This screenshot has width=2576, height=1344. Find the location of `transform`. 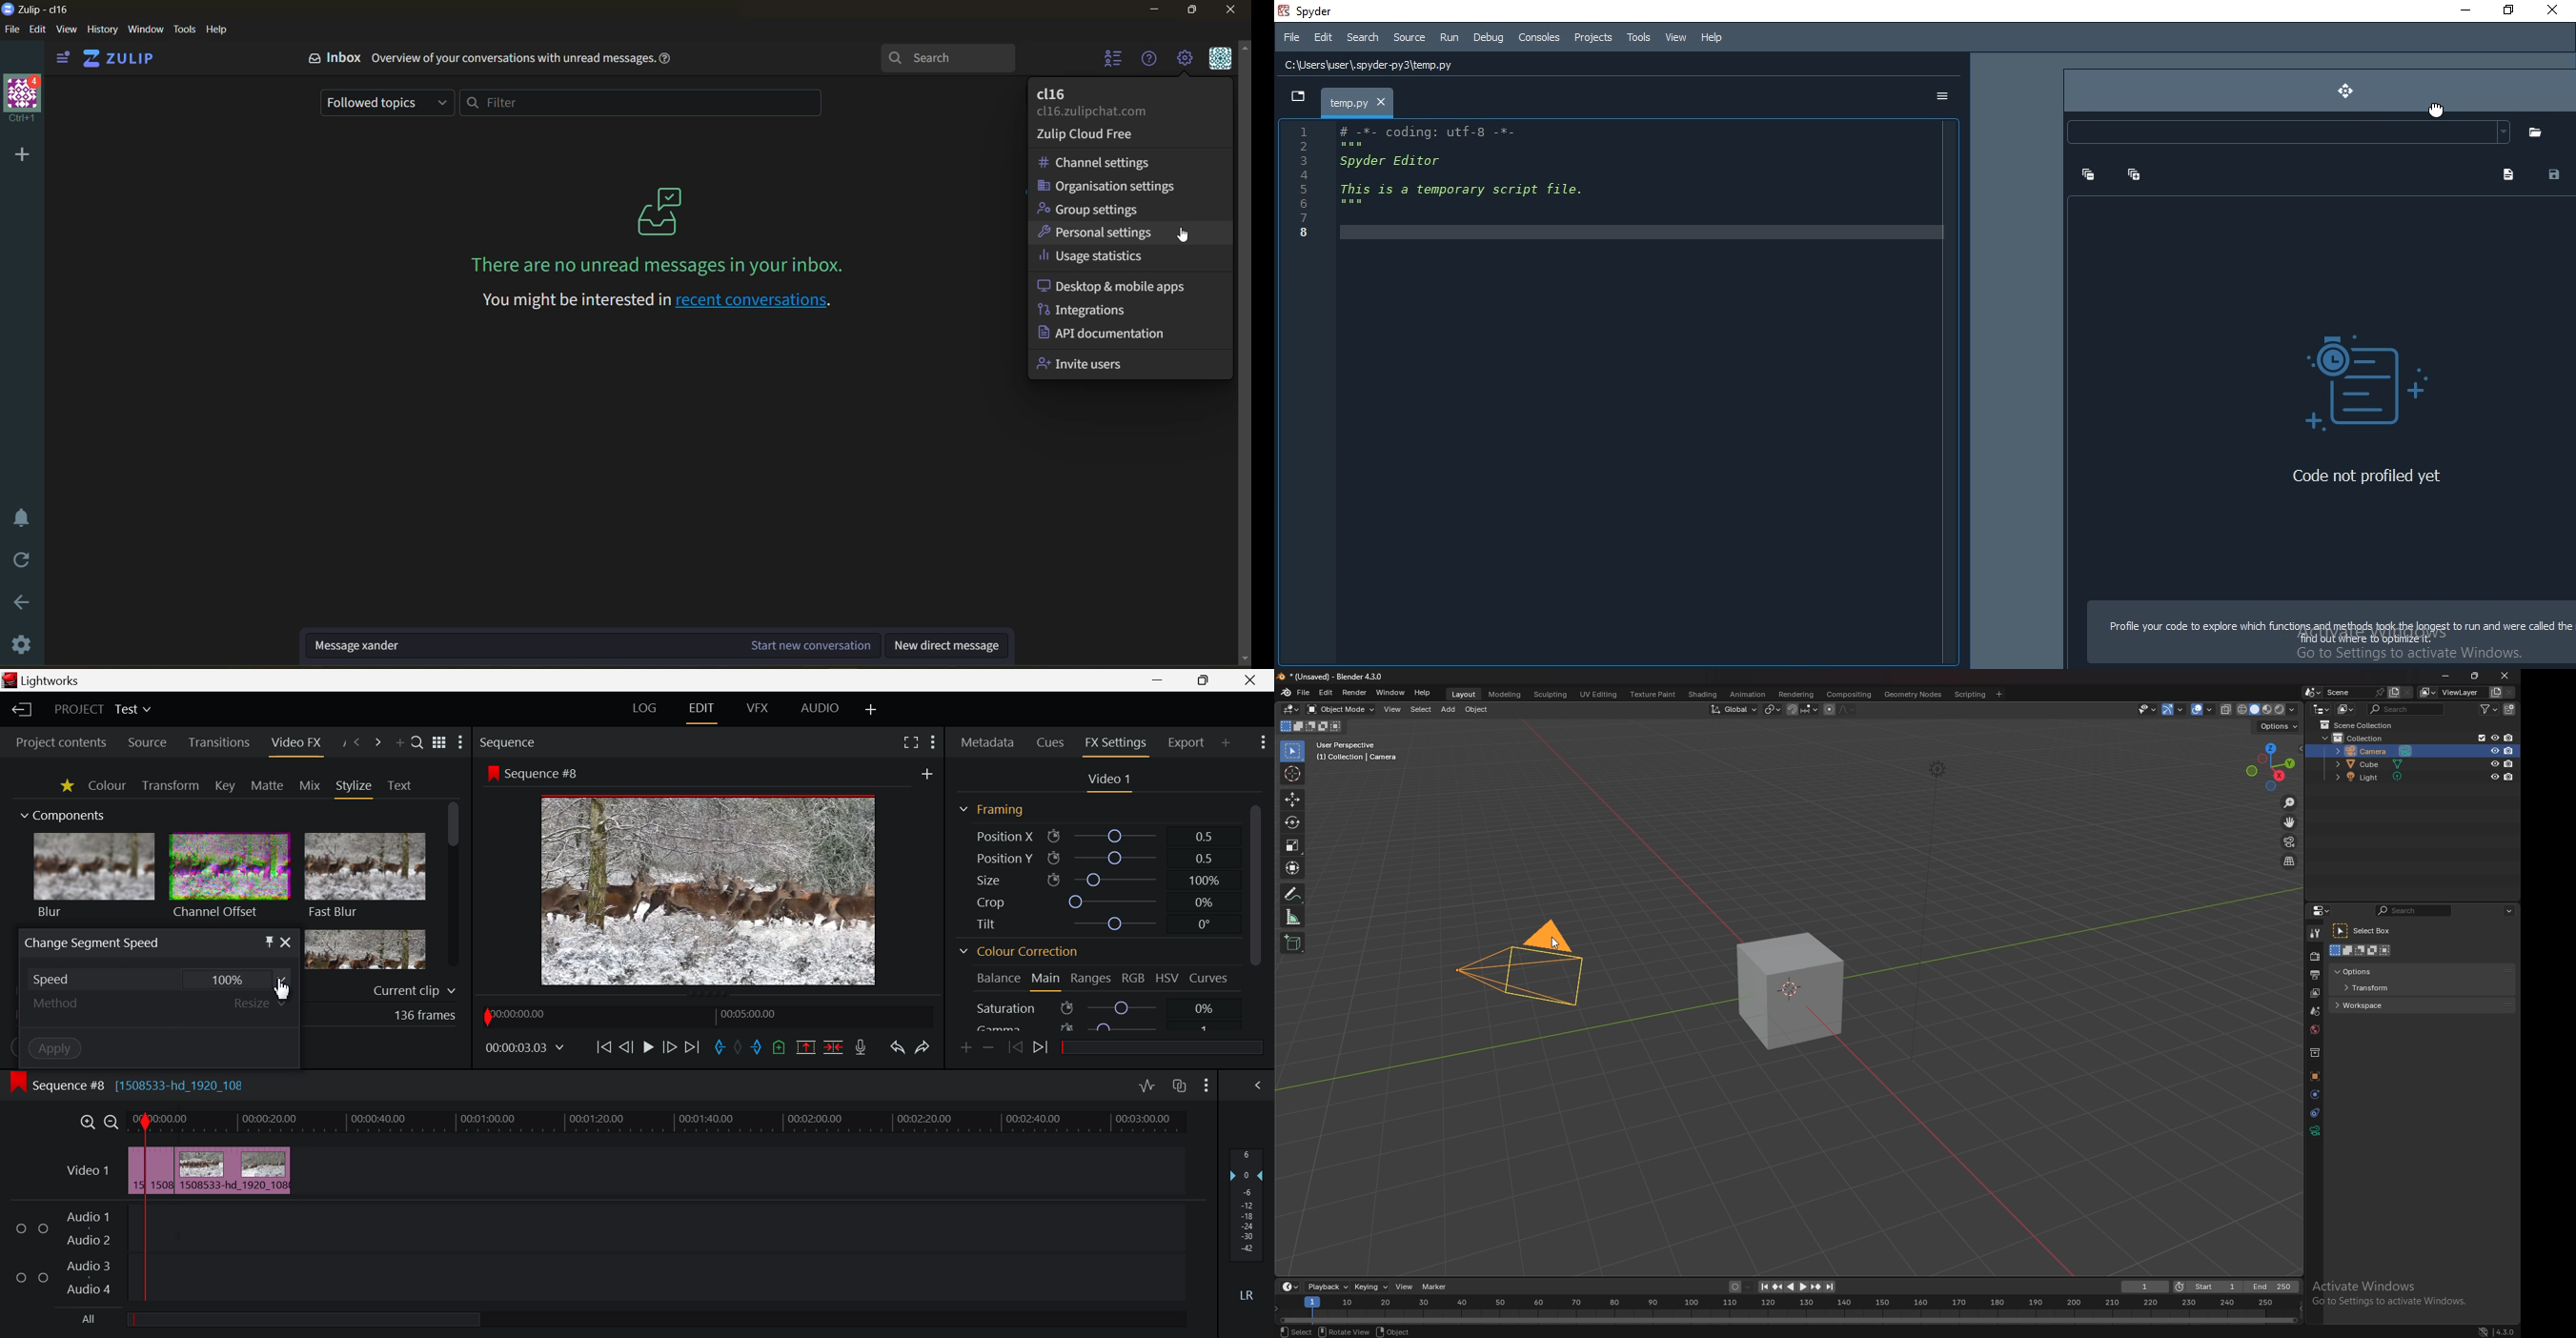

transform is located at coordinates (2373, 989).